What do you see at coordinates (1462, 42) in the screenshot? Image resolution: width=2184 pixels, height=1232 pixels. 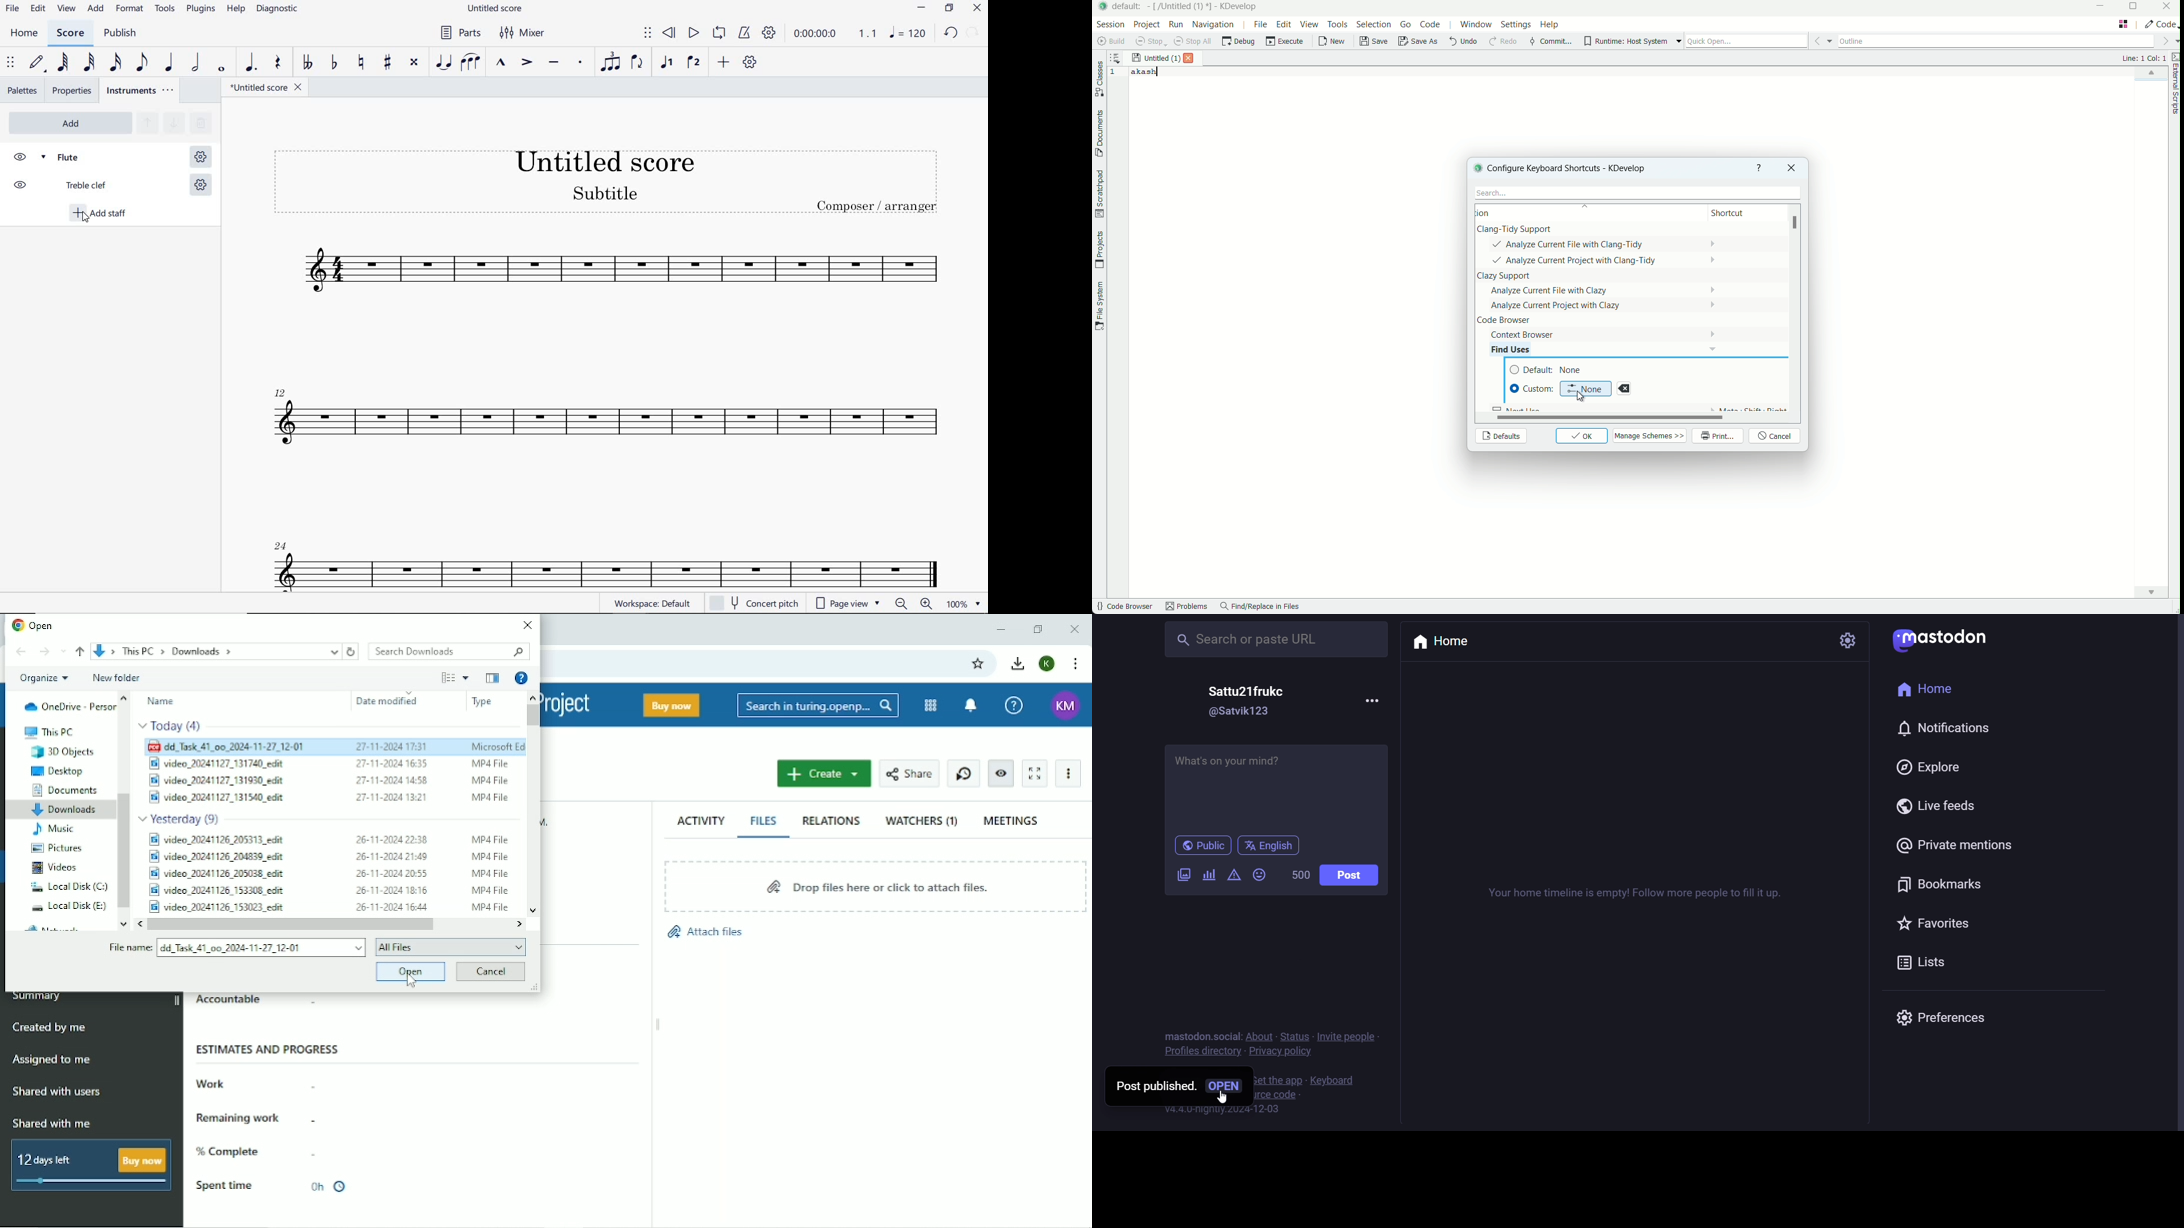 I see `undo` at bounding box center [1462, 42].